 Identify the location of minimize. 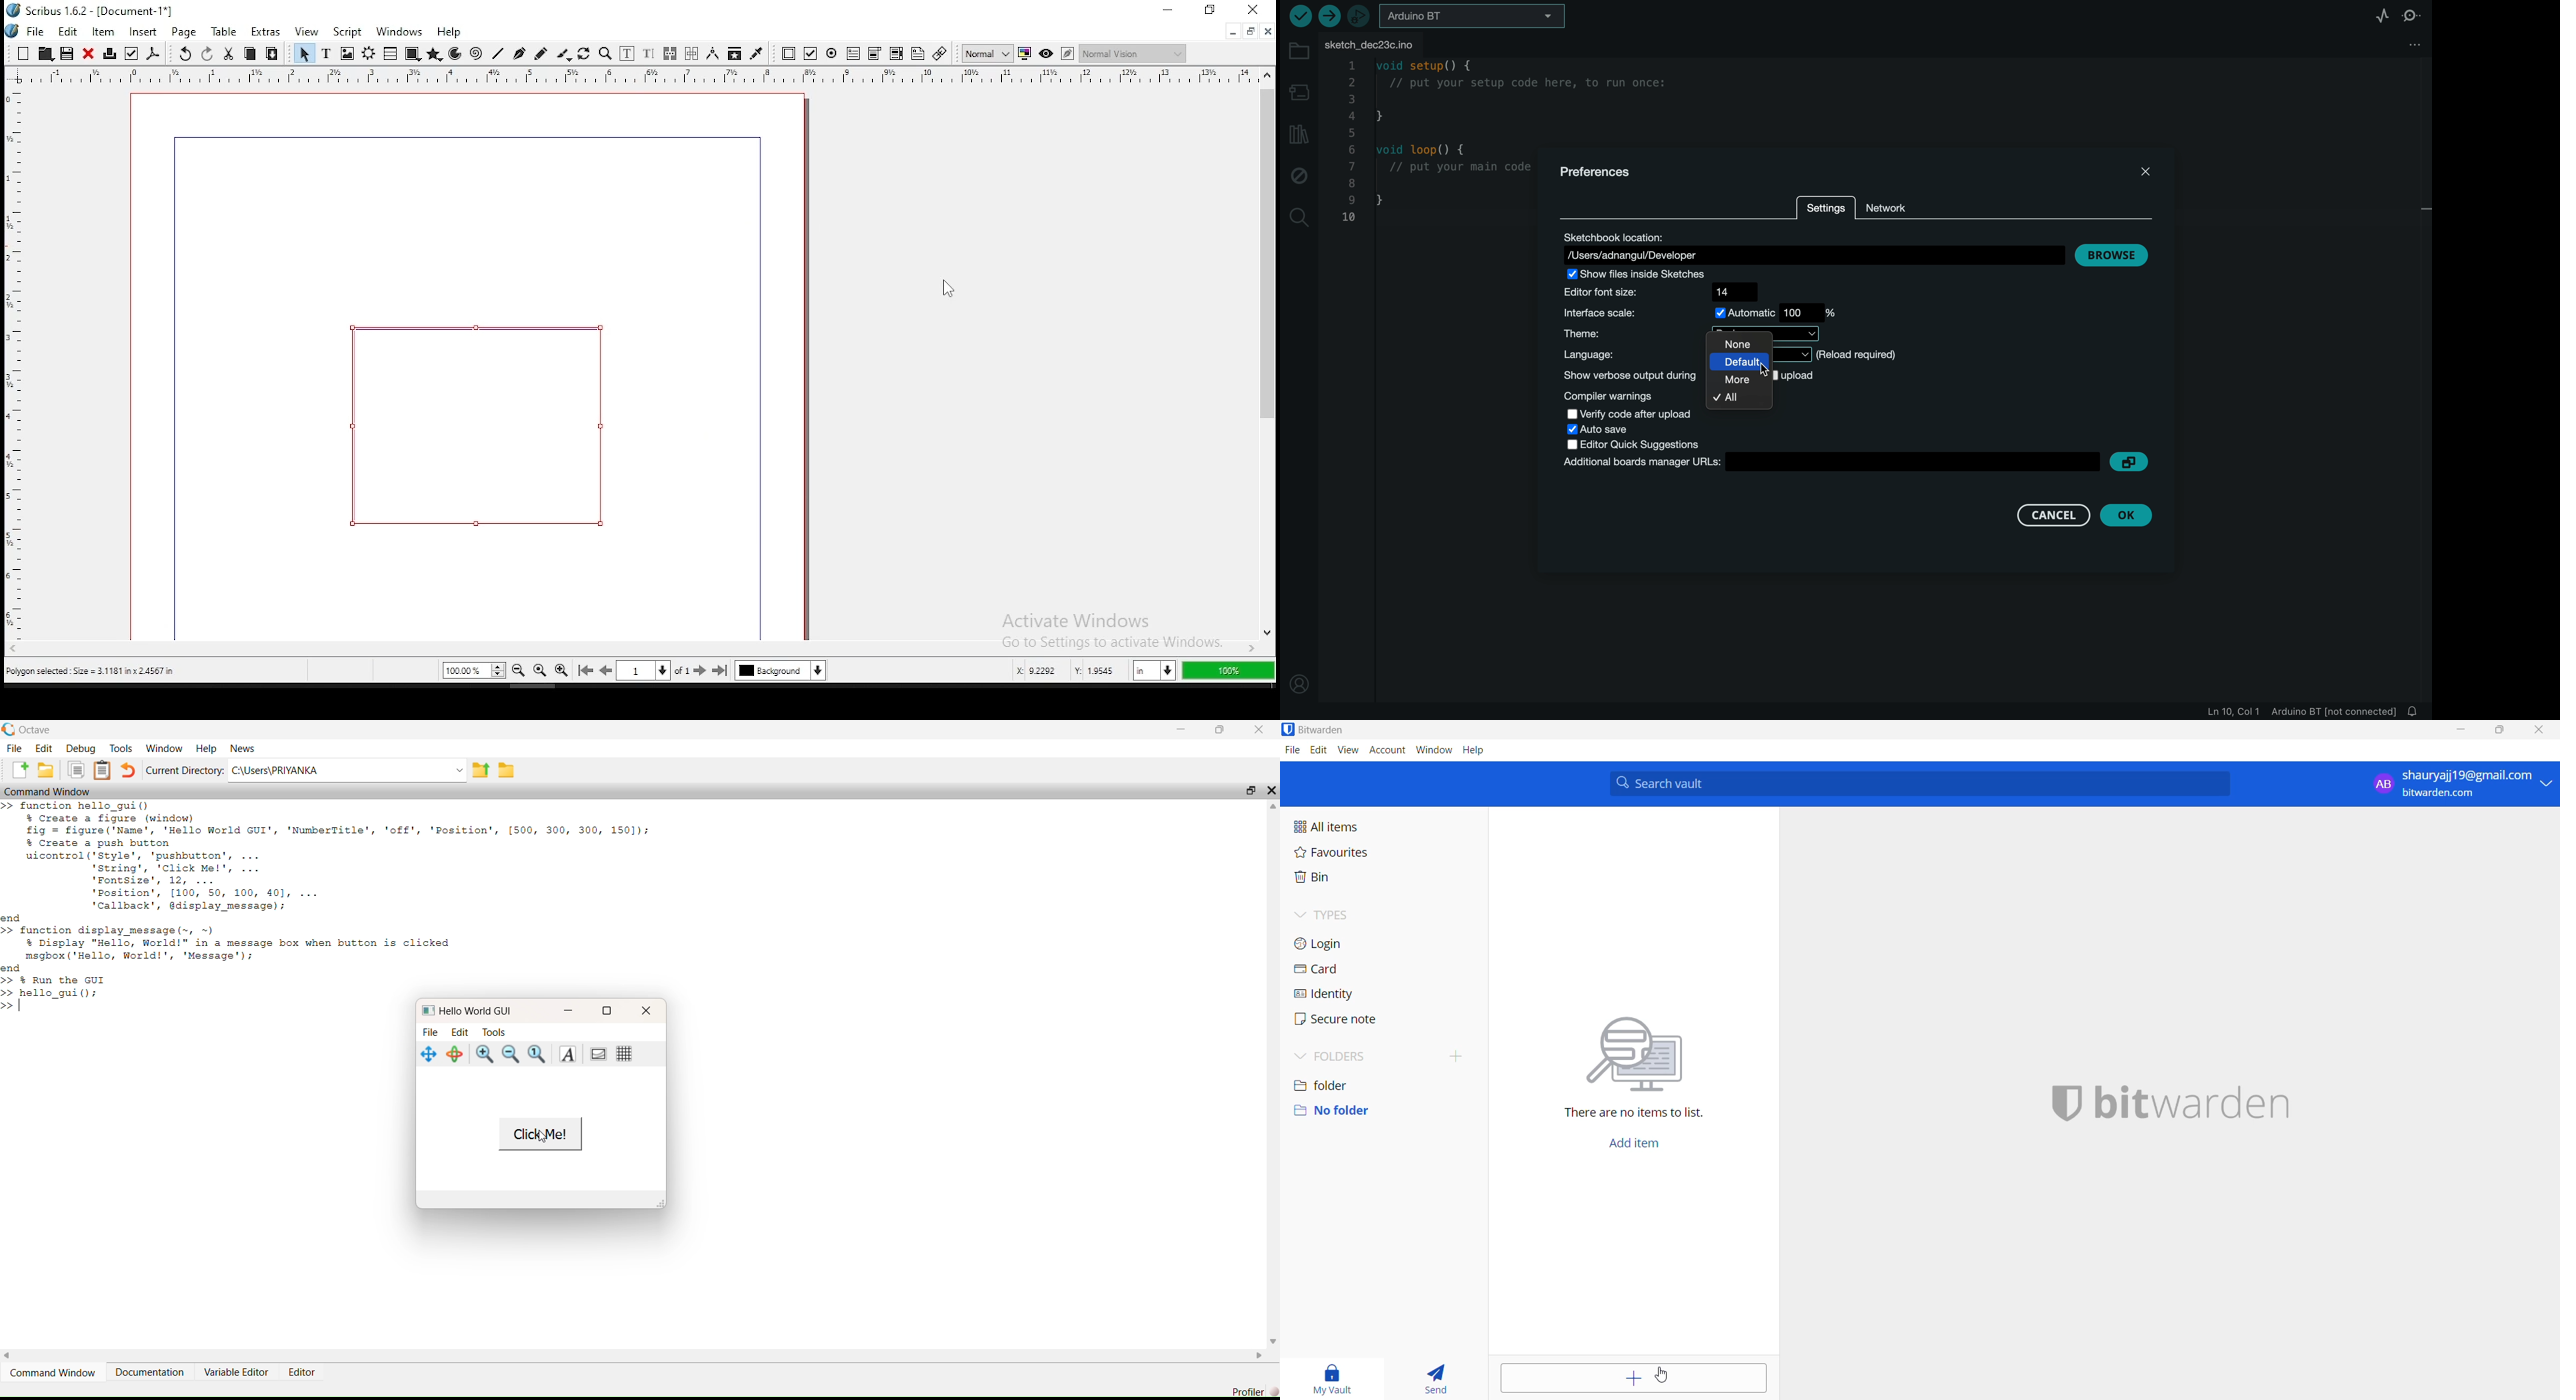
(2462, 730).